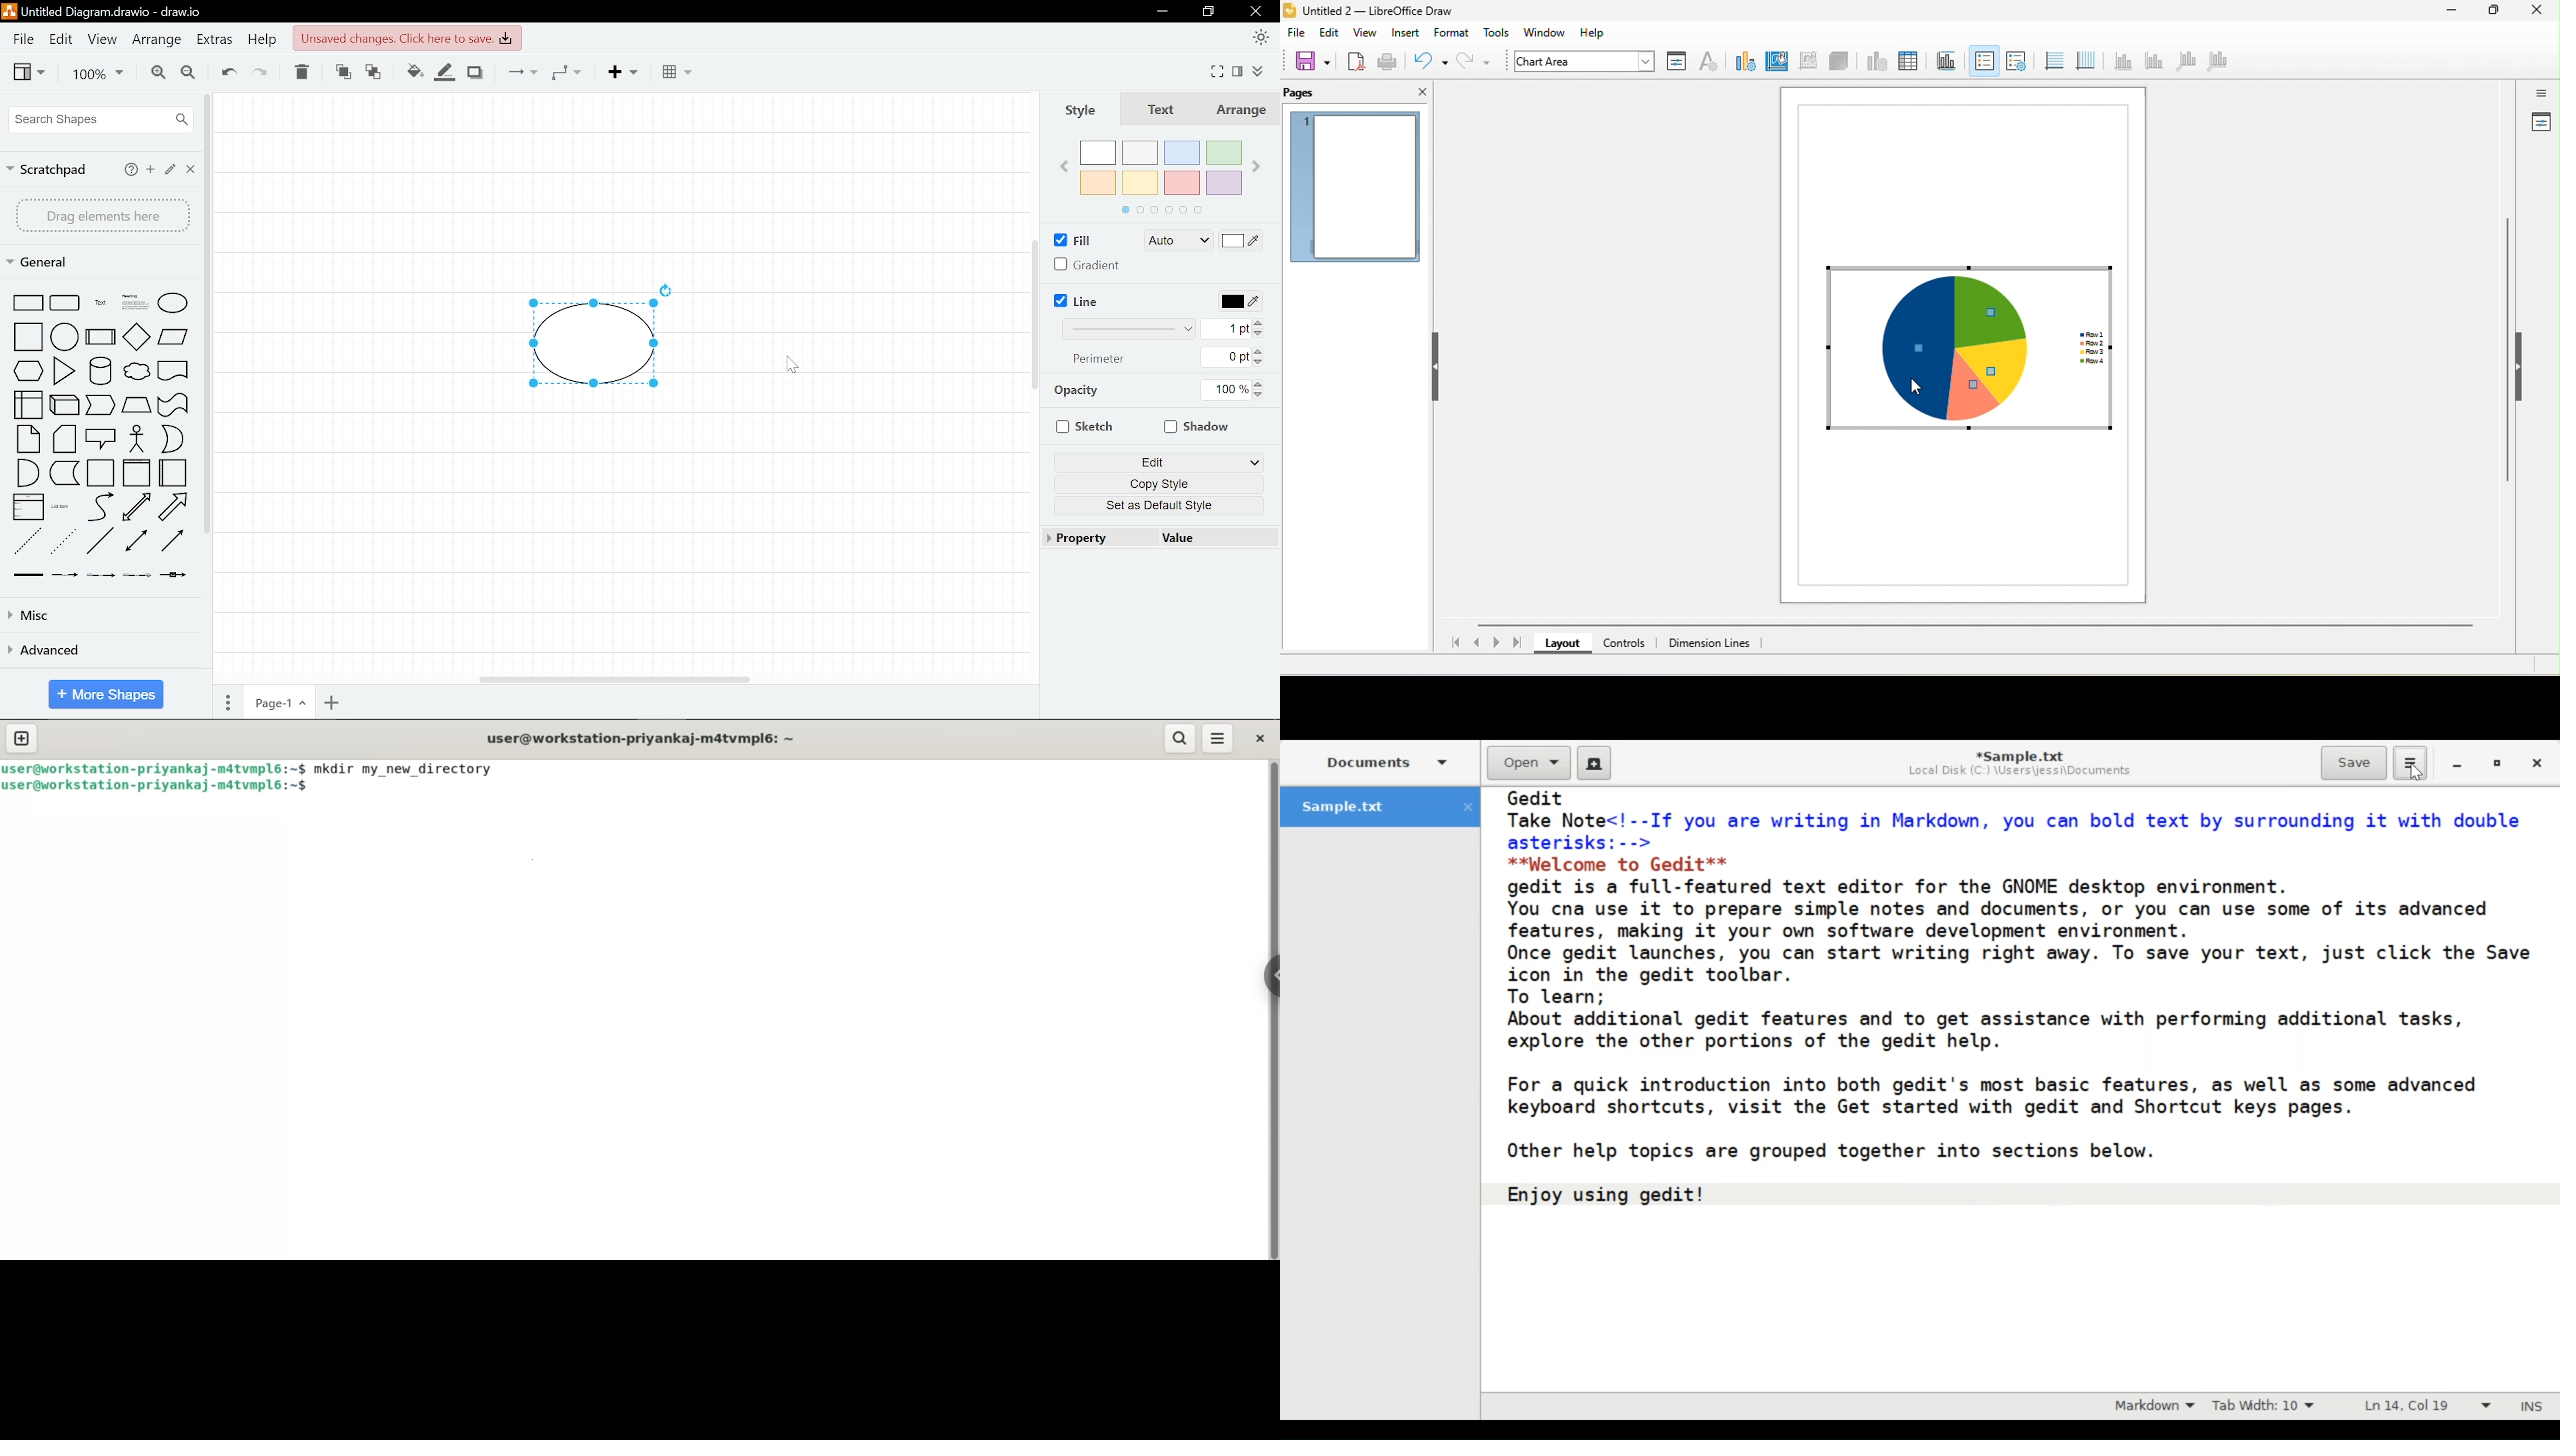 This screenshot has width=2576, height=1456. What do you see at coordinates (1329, 34) in the screenshot?
I see `edit` at bounding box center [1329, 34].